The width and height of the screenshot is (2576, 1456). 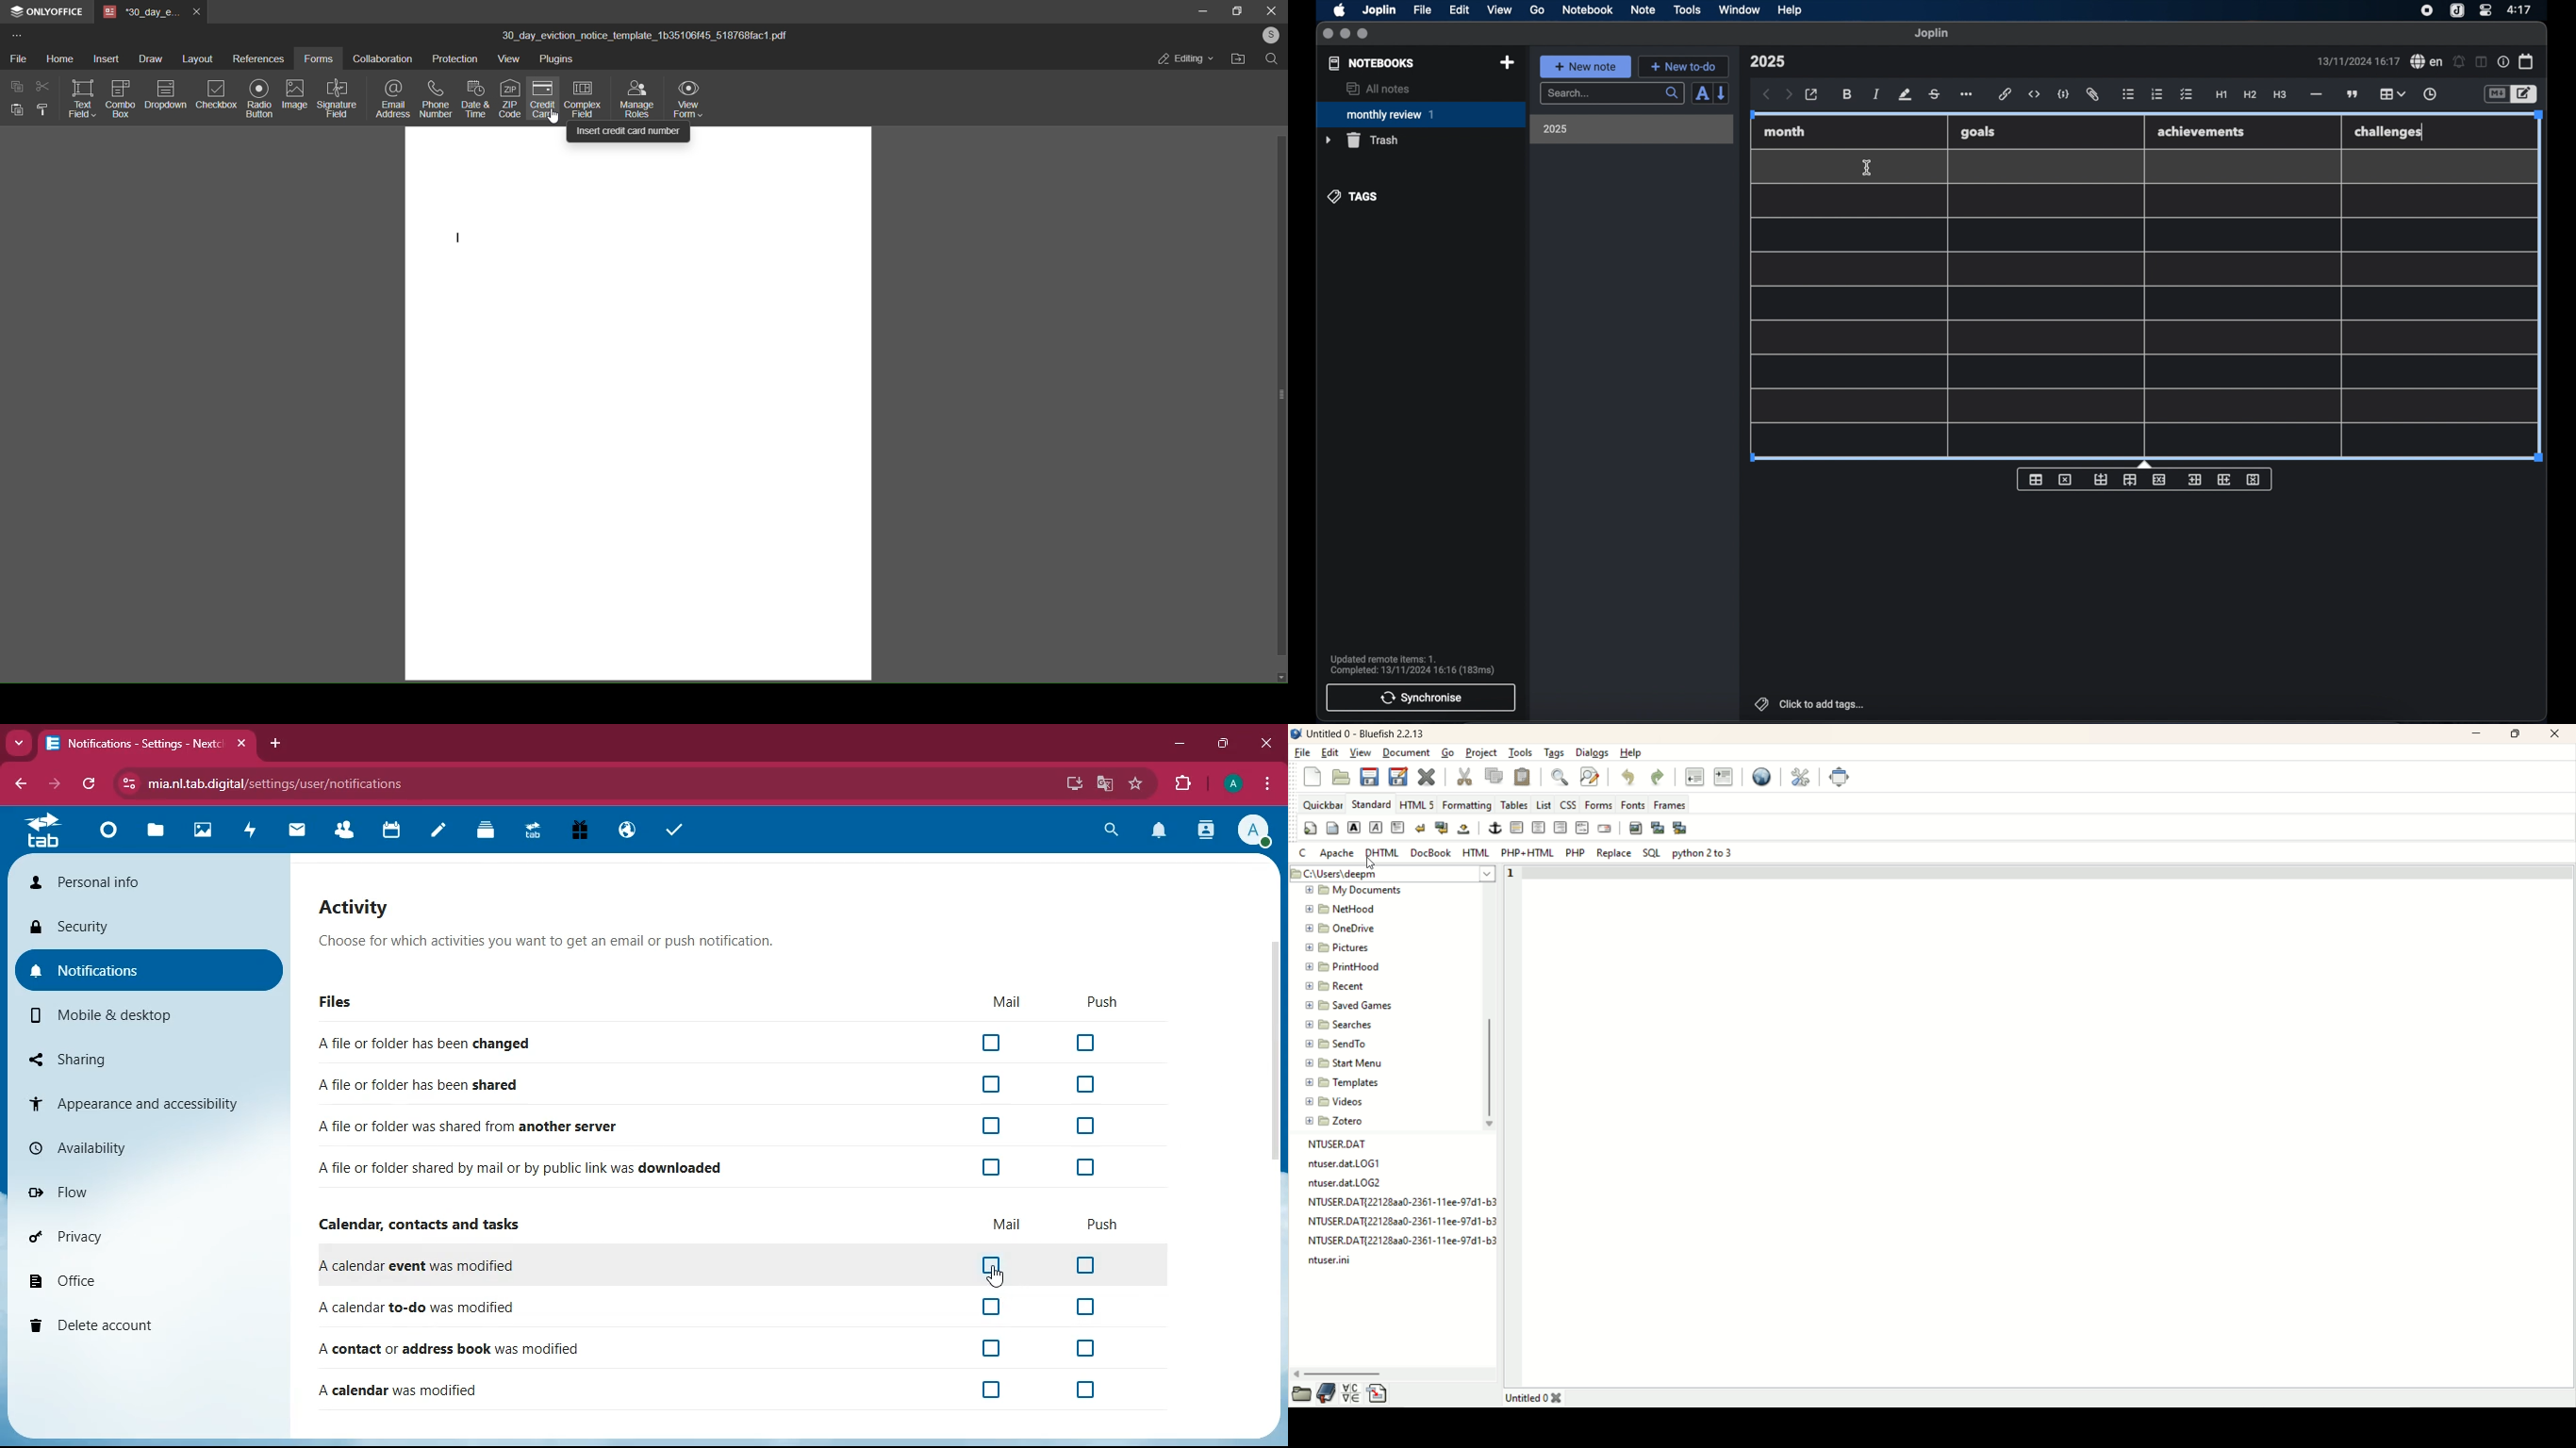 What do you see at coordinates (215, 97) in the screenshot?
I see `checkbox` at bounding box center [215, 97].